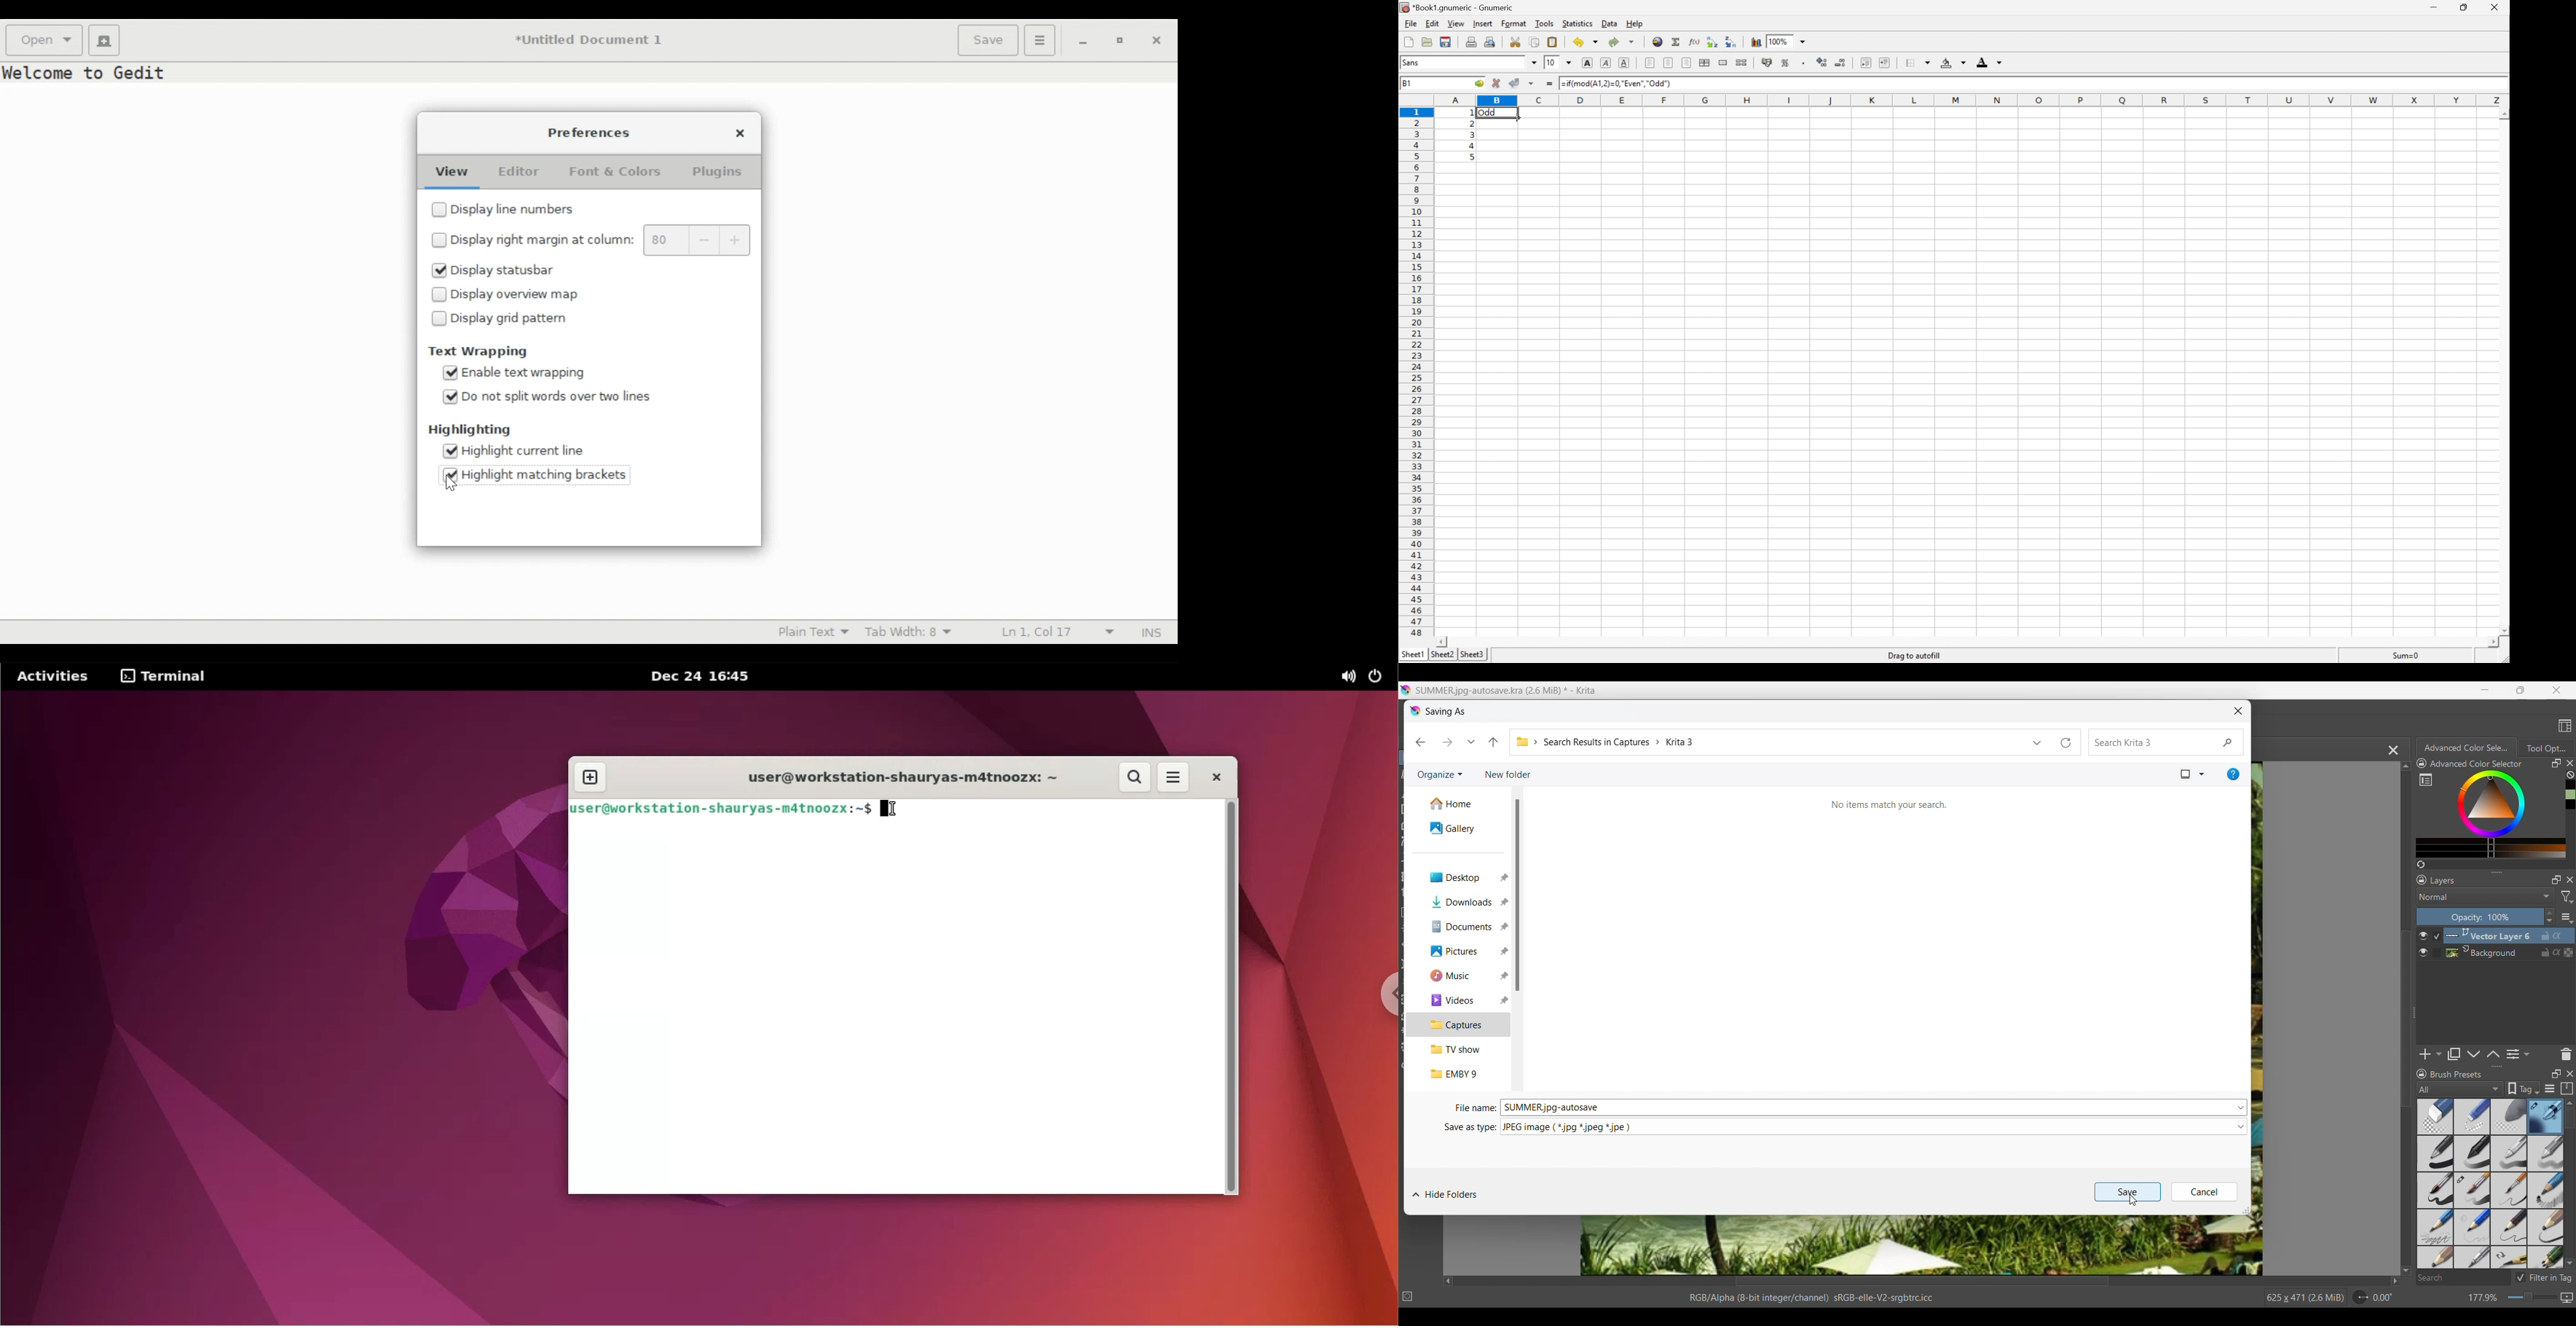 This screenshot has height=1344, width=2576. What do you see at coordinates (2406, 766) in the screenshot?
I see `Quick slide to top` at bounding box center [2406, 766].